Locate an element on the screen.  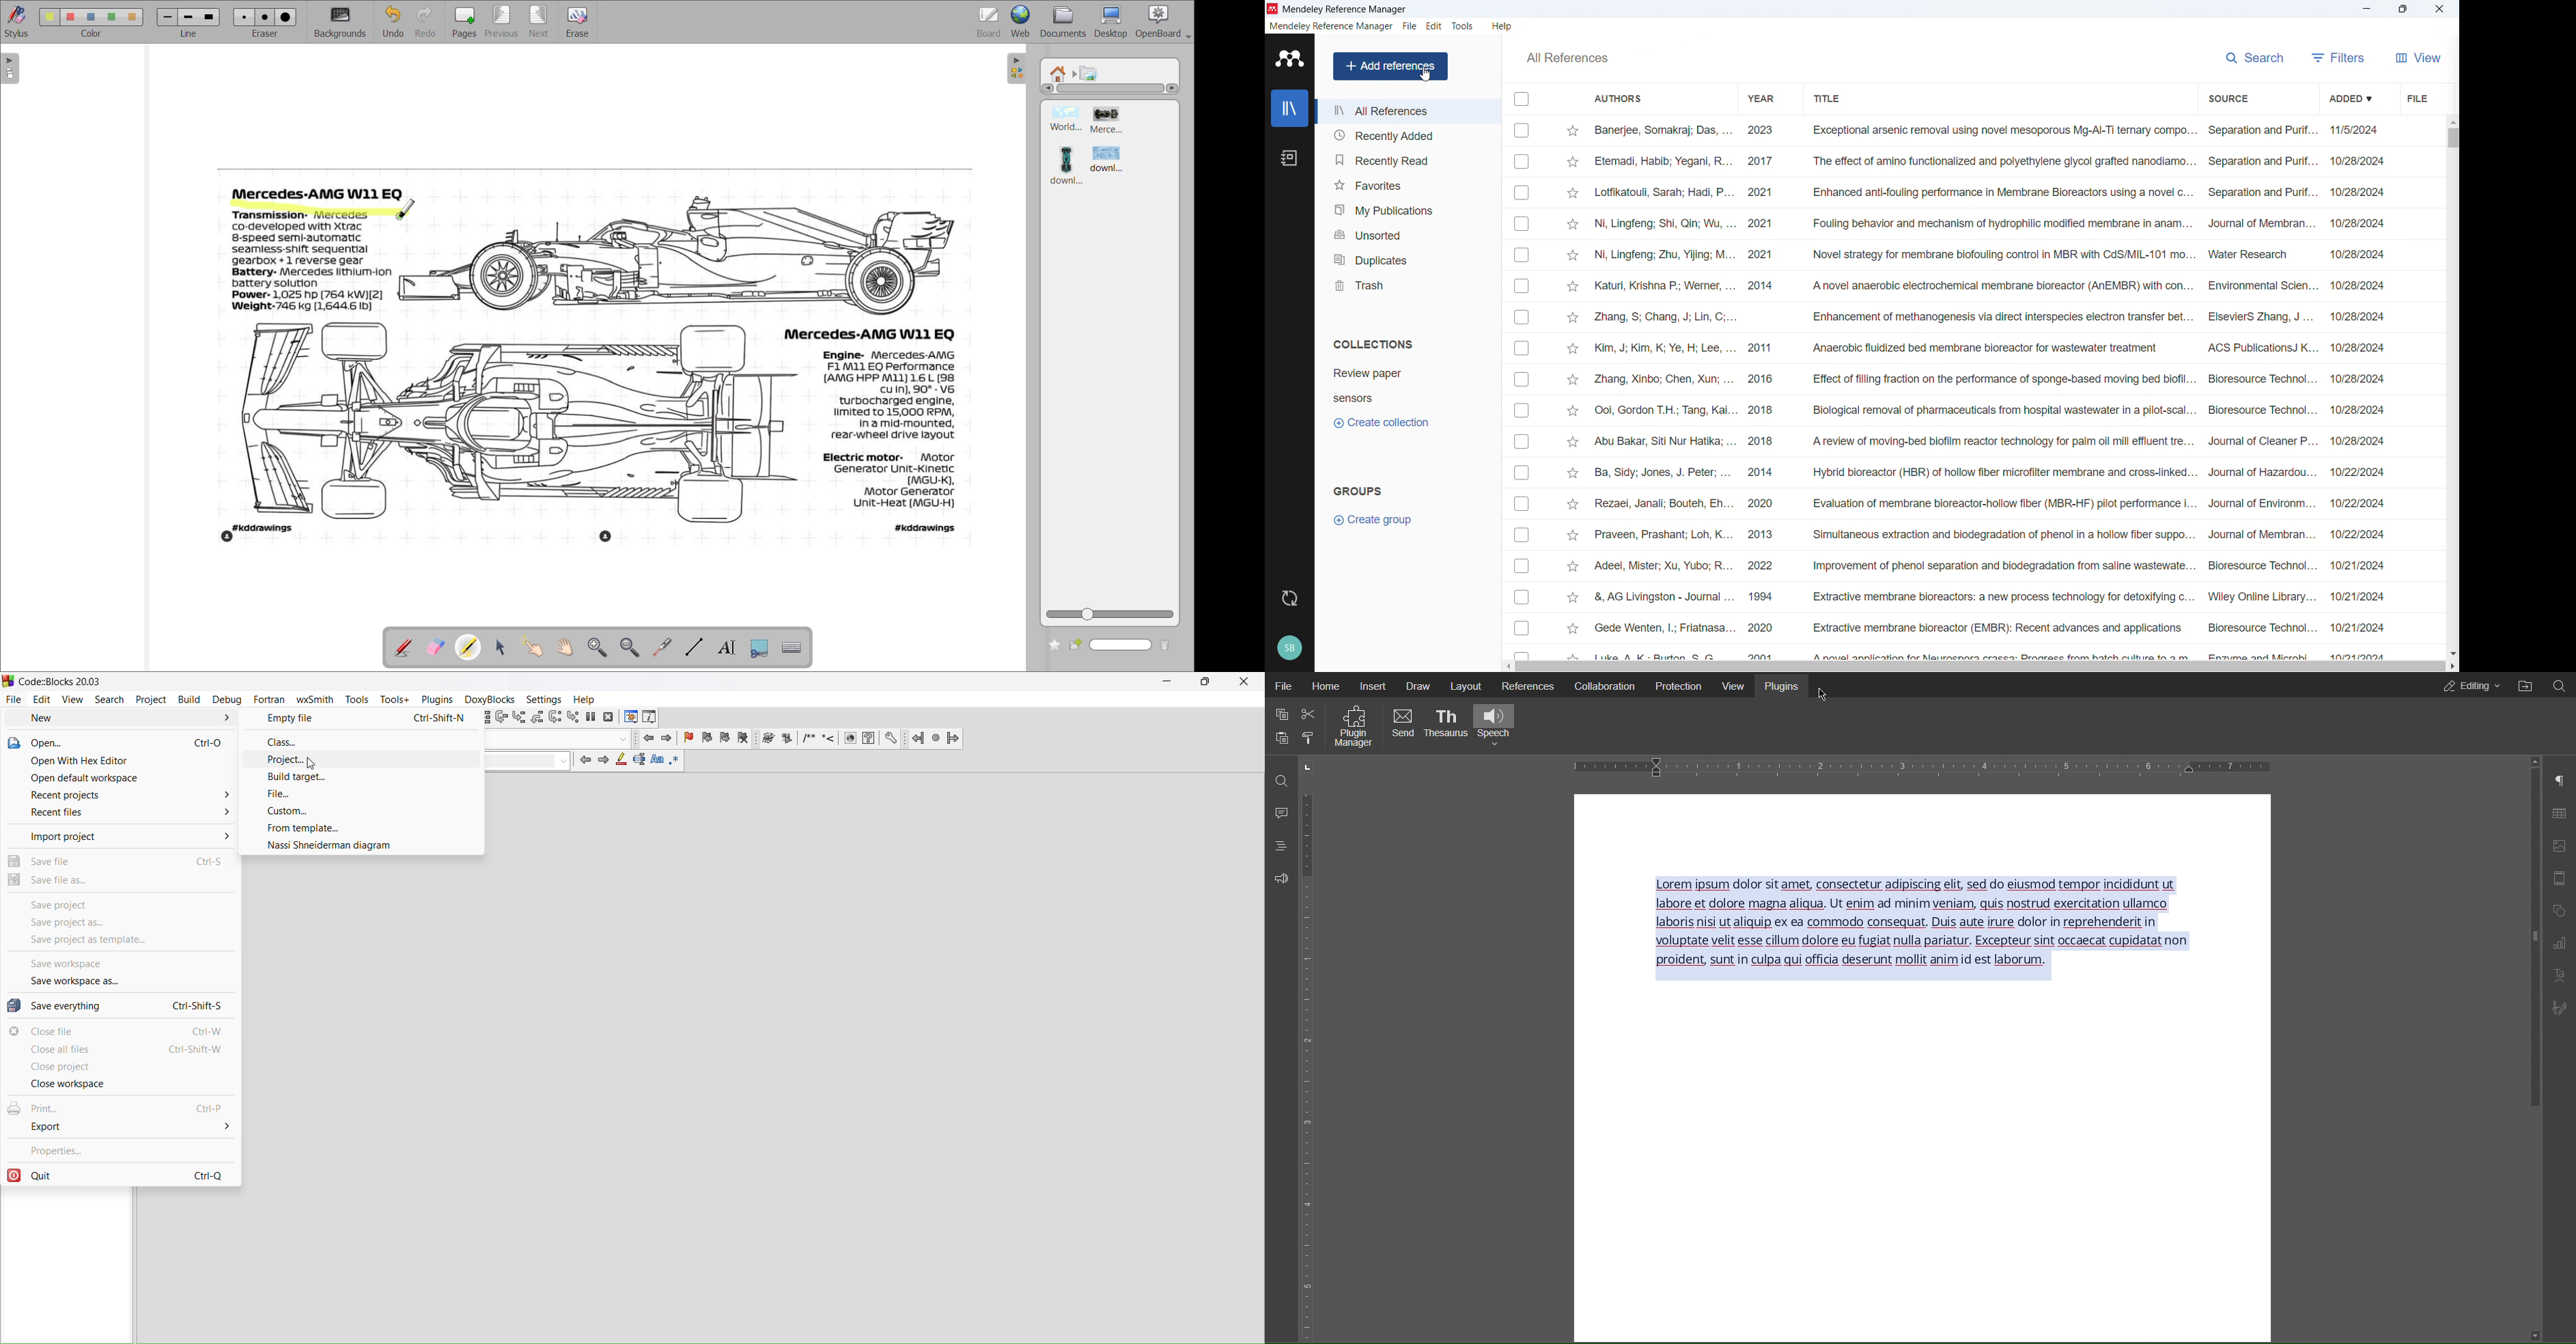
filters is located at coordinates (2339, 57).